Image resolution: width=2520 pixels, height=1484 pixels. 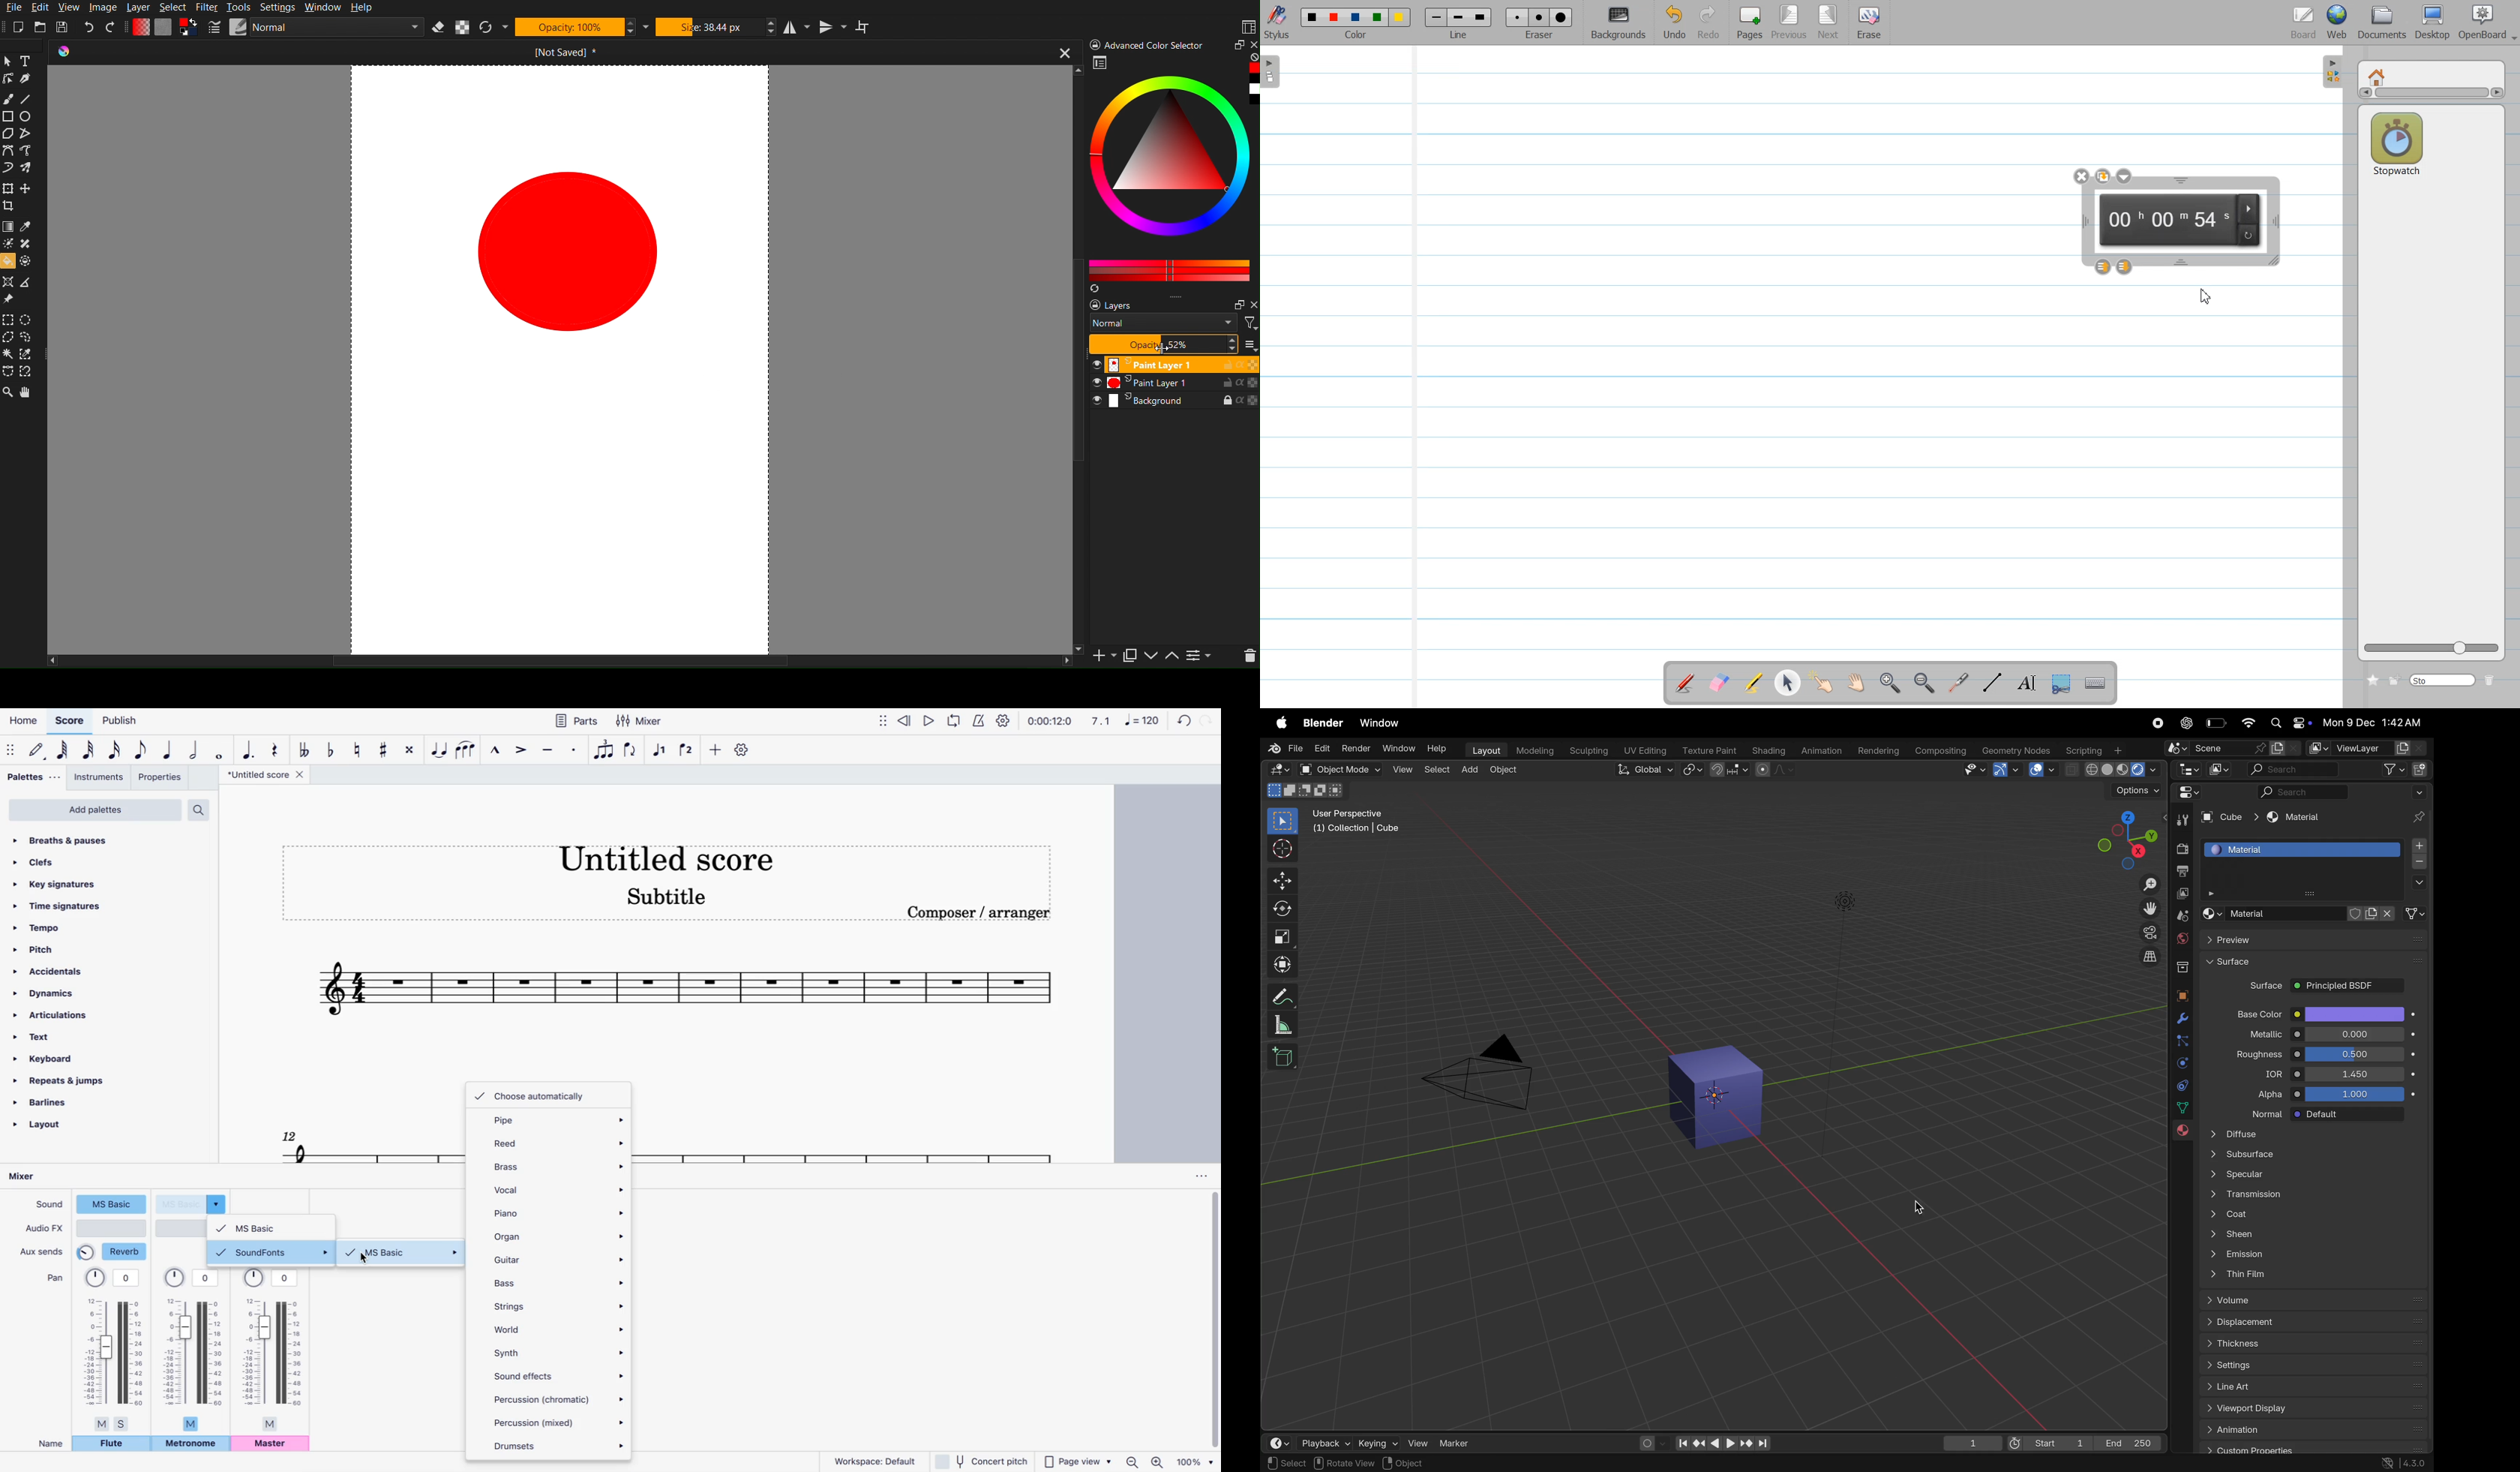 What do you see at coordinates (2309, 1342) in the screenshot?
I see `thickness` at bounding box center [2309, 1342].